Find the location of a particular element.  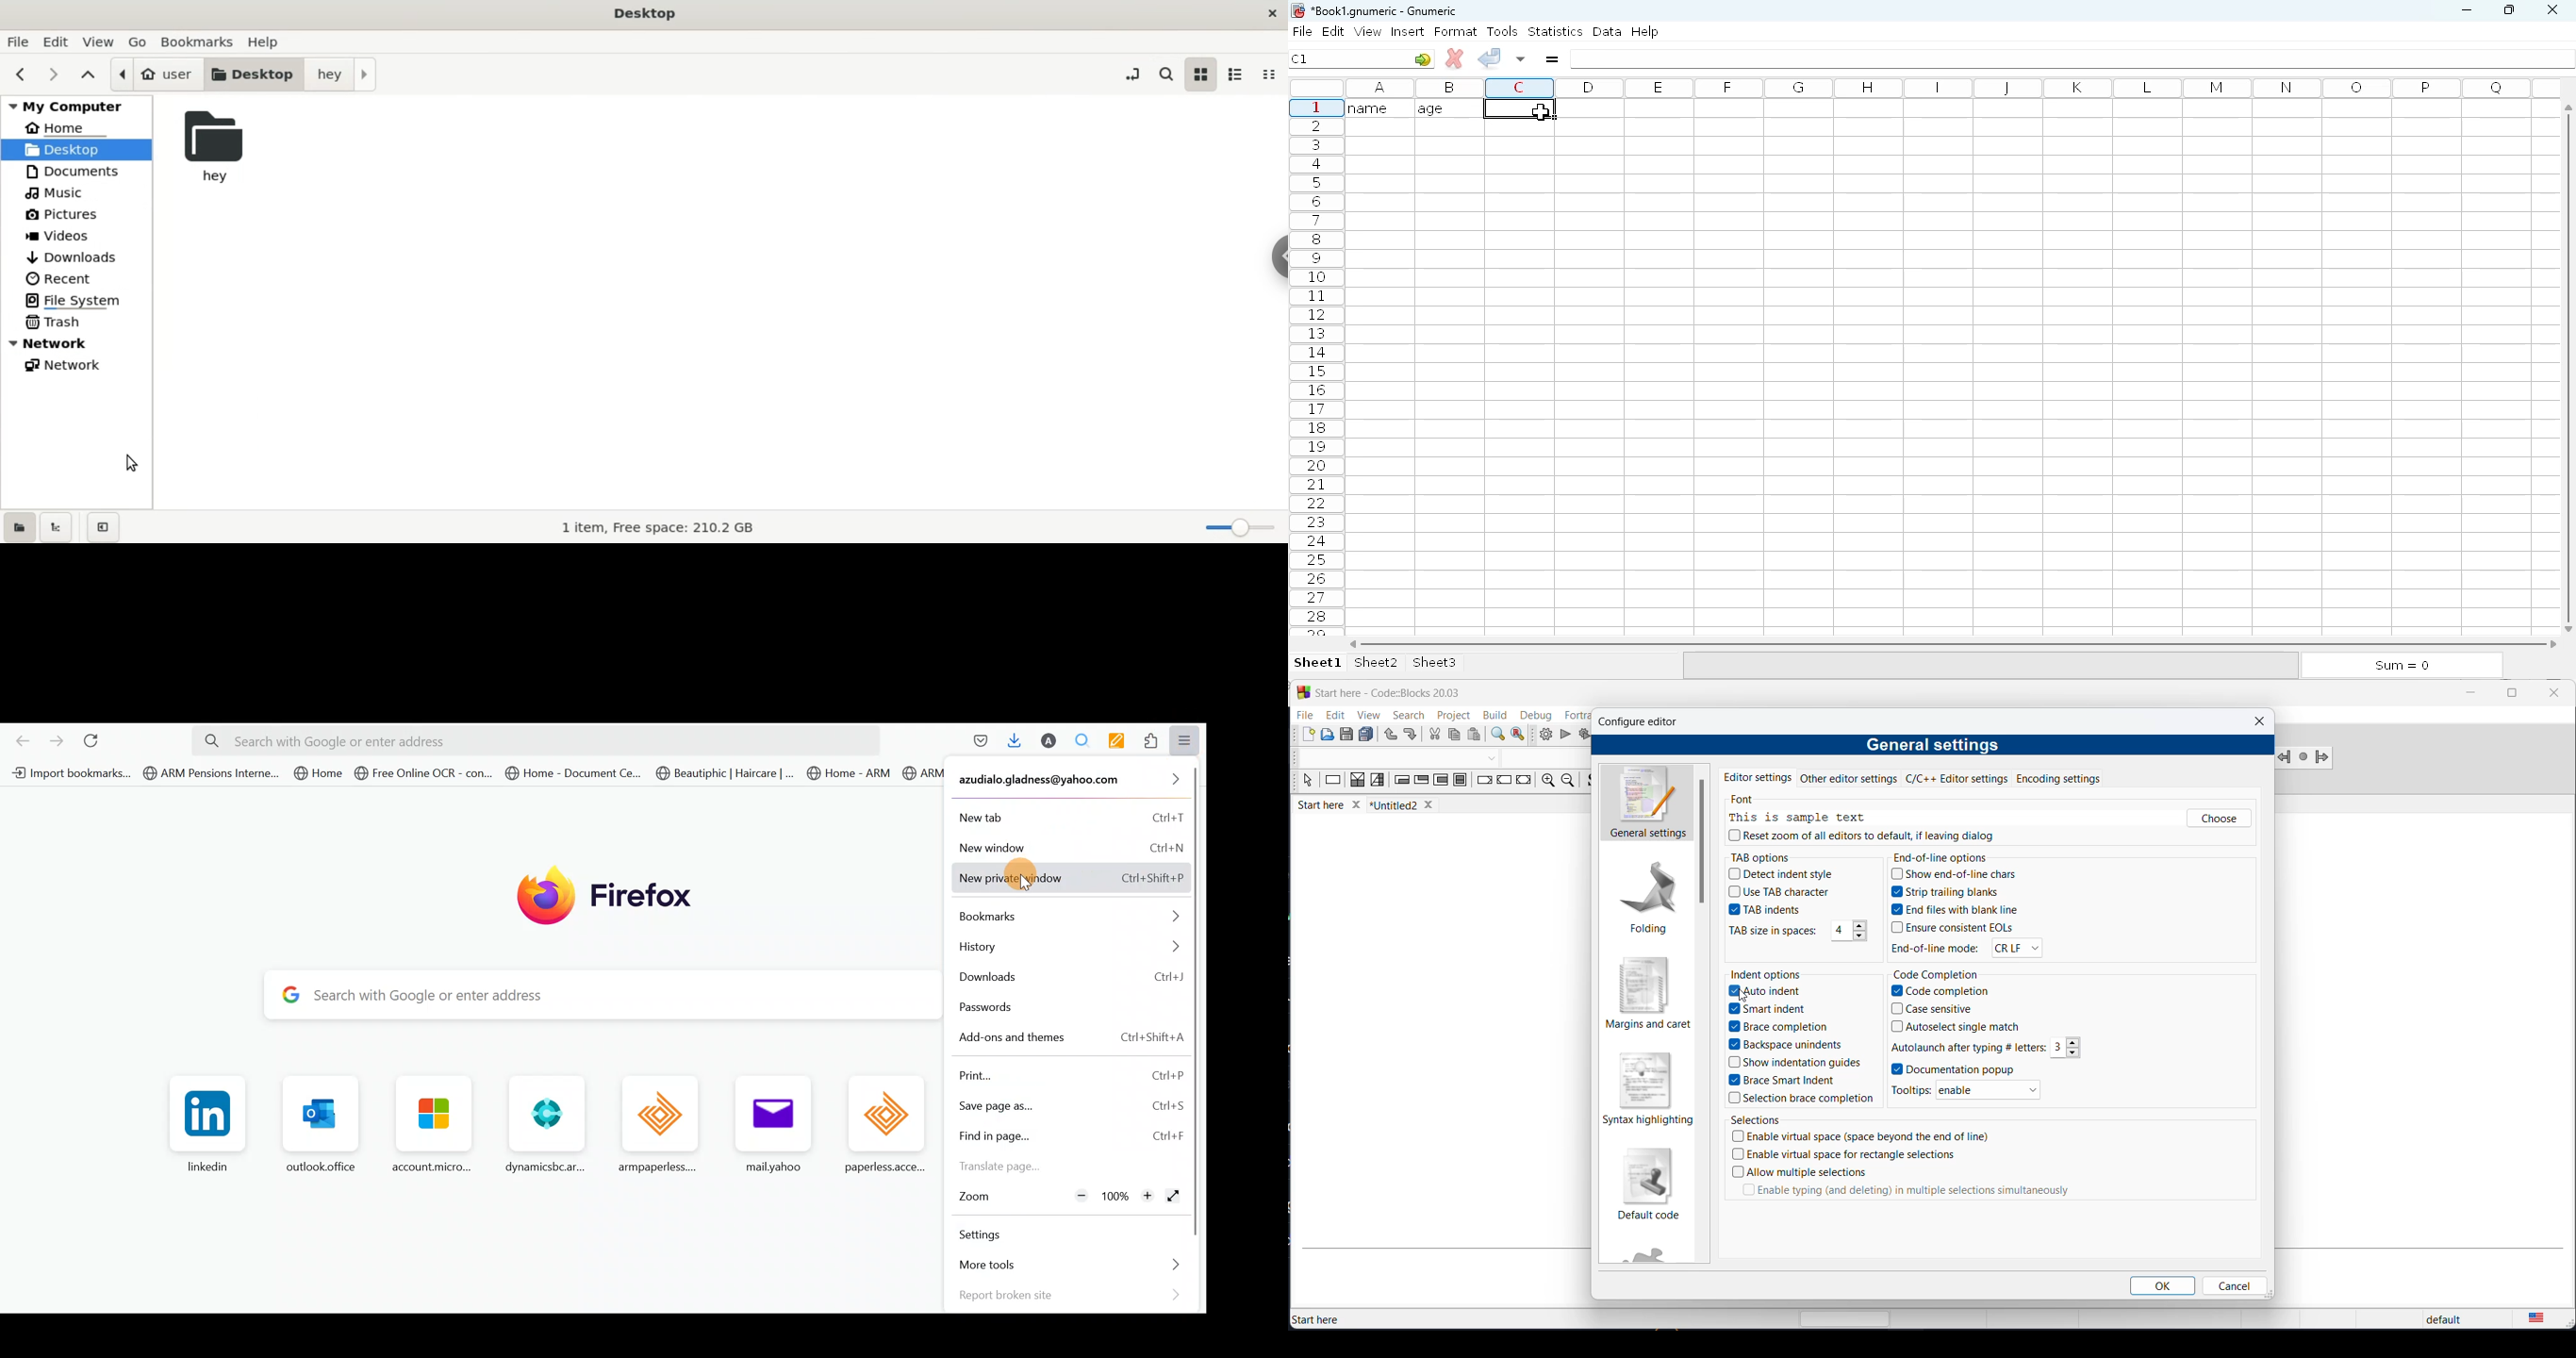

start here is located at coordinates (1331, 807).